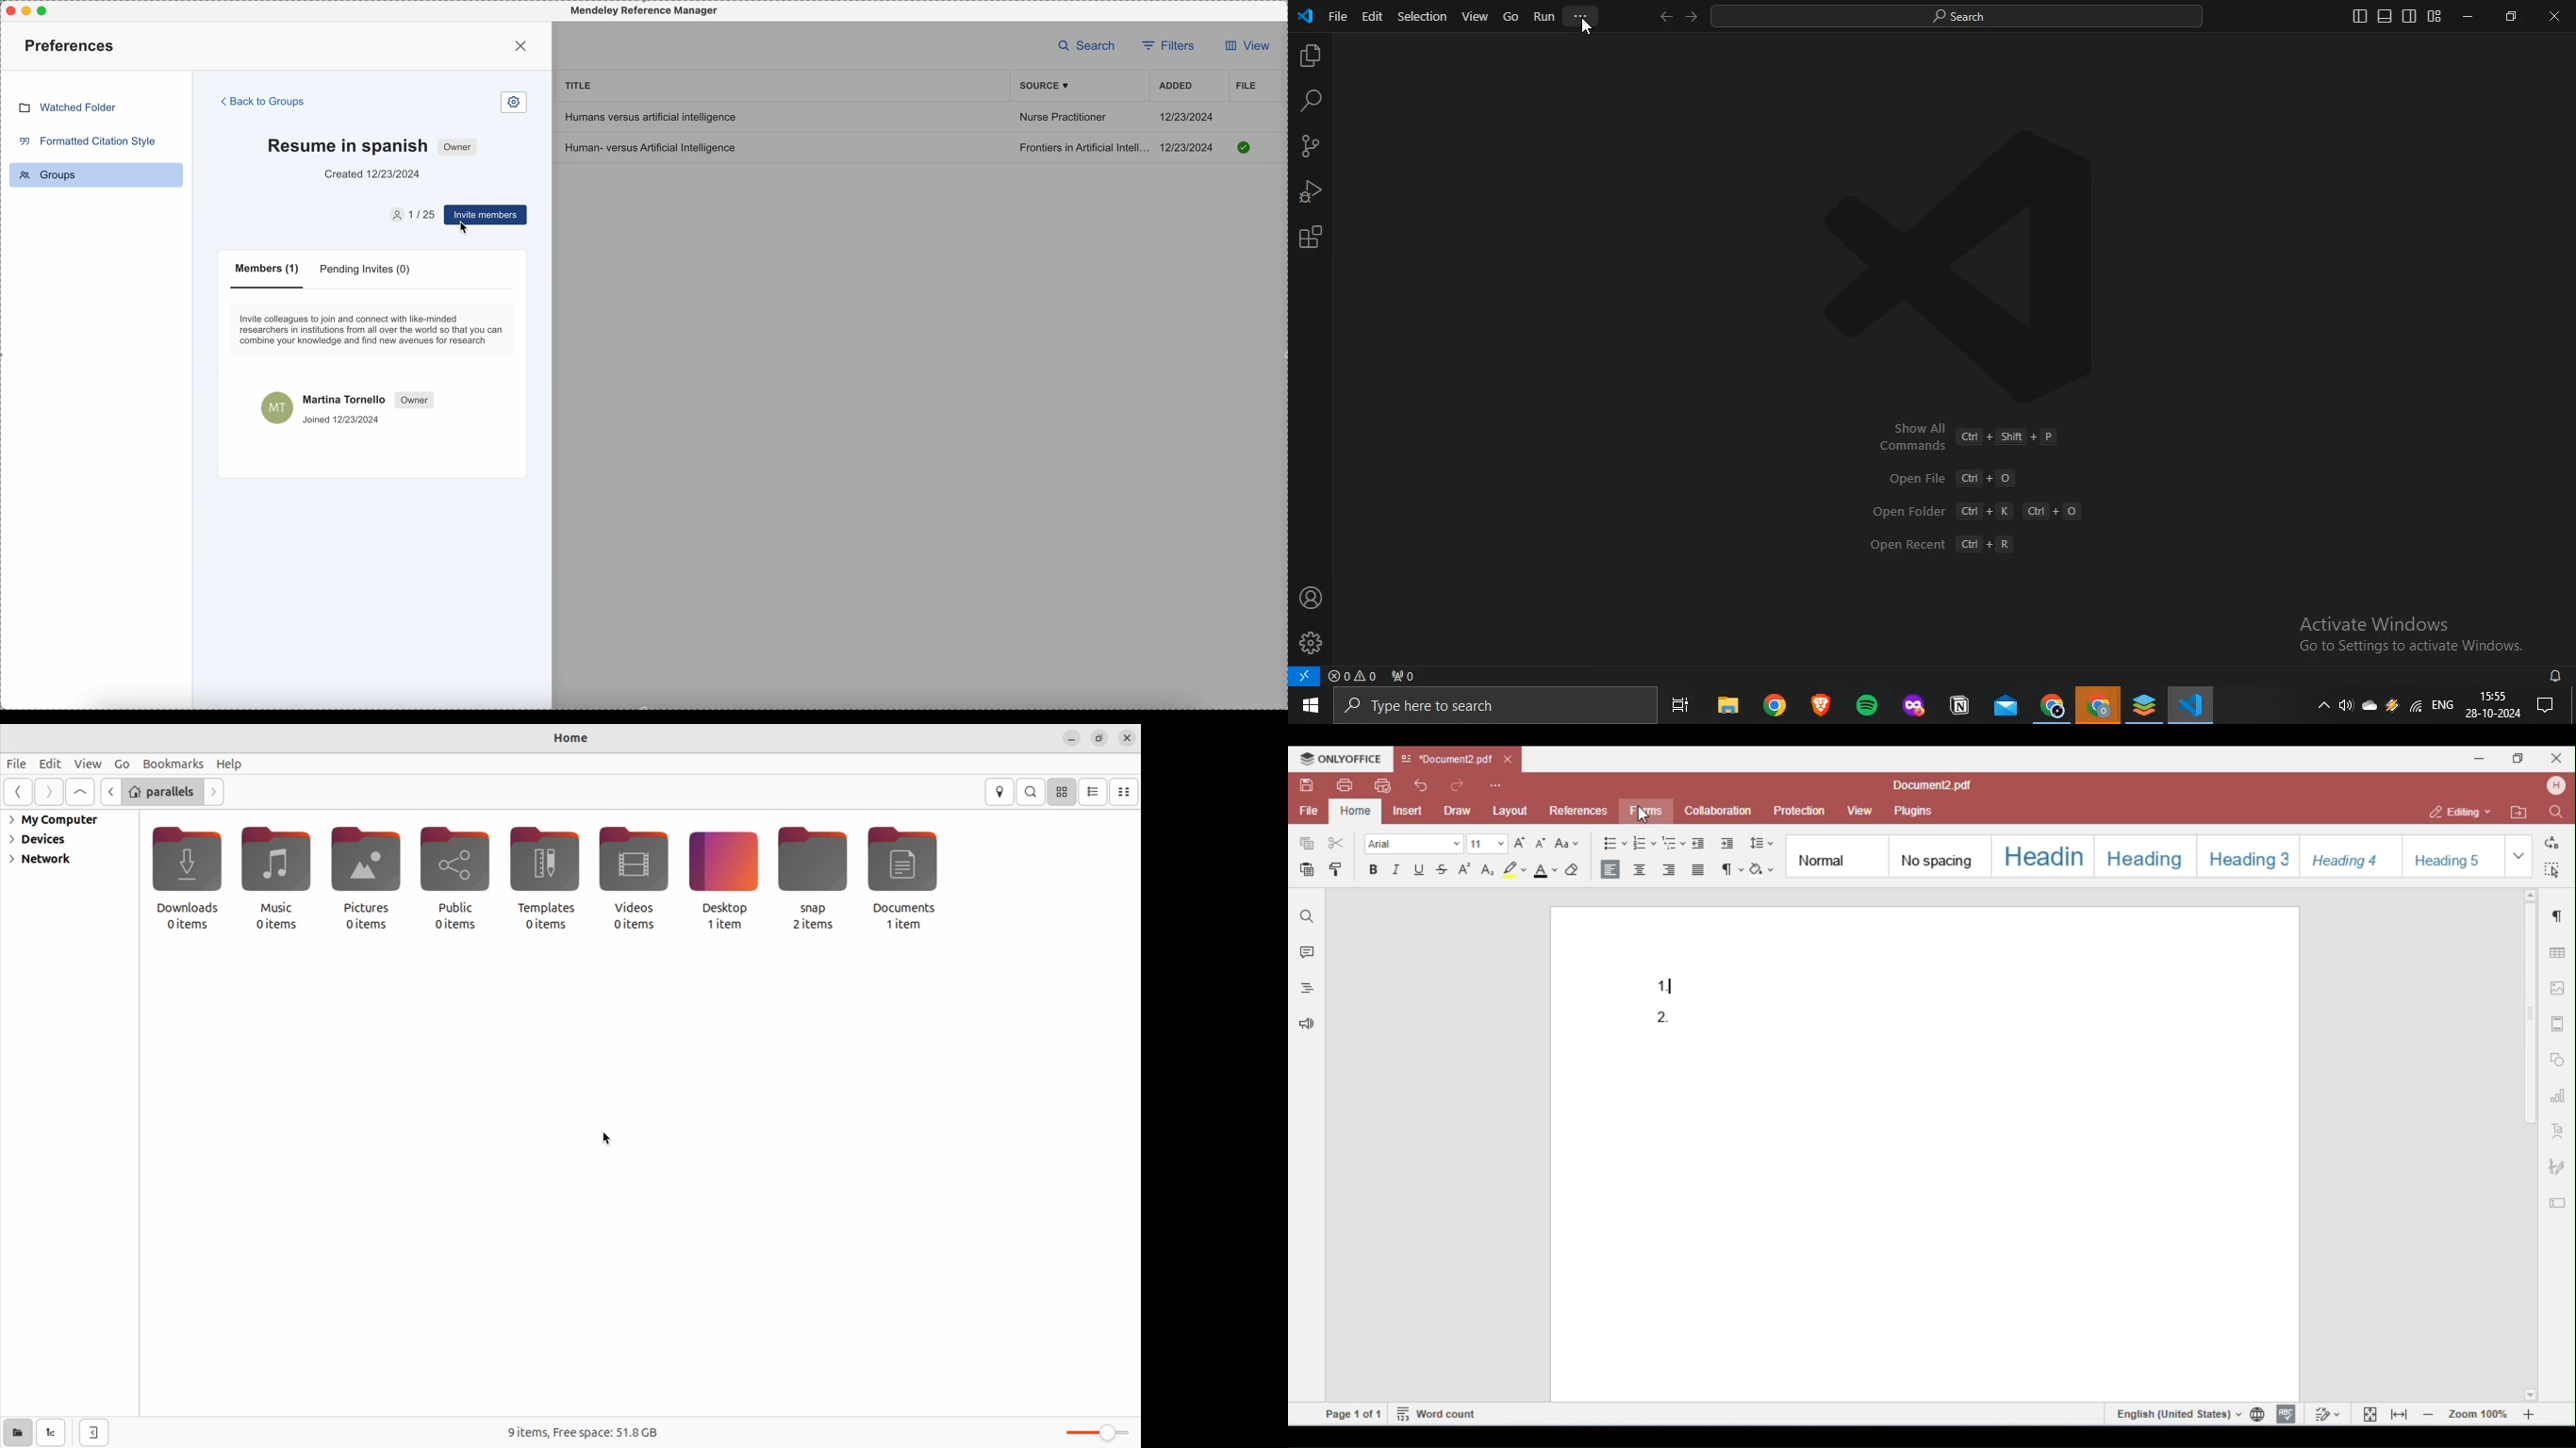  I want to click on toggle panel, so click(2385, 16).